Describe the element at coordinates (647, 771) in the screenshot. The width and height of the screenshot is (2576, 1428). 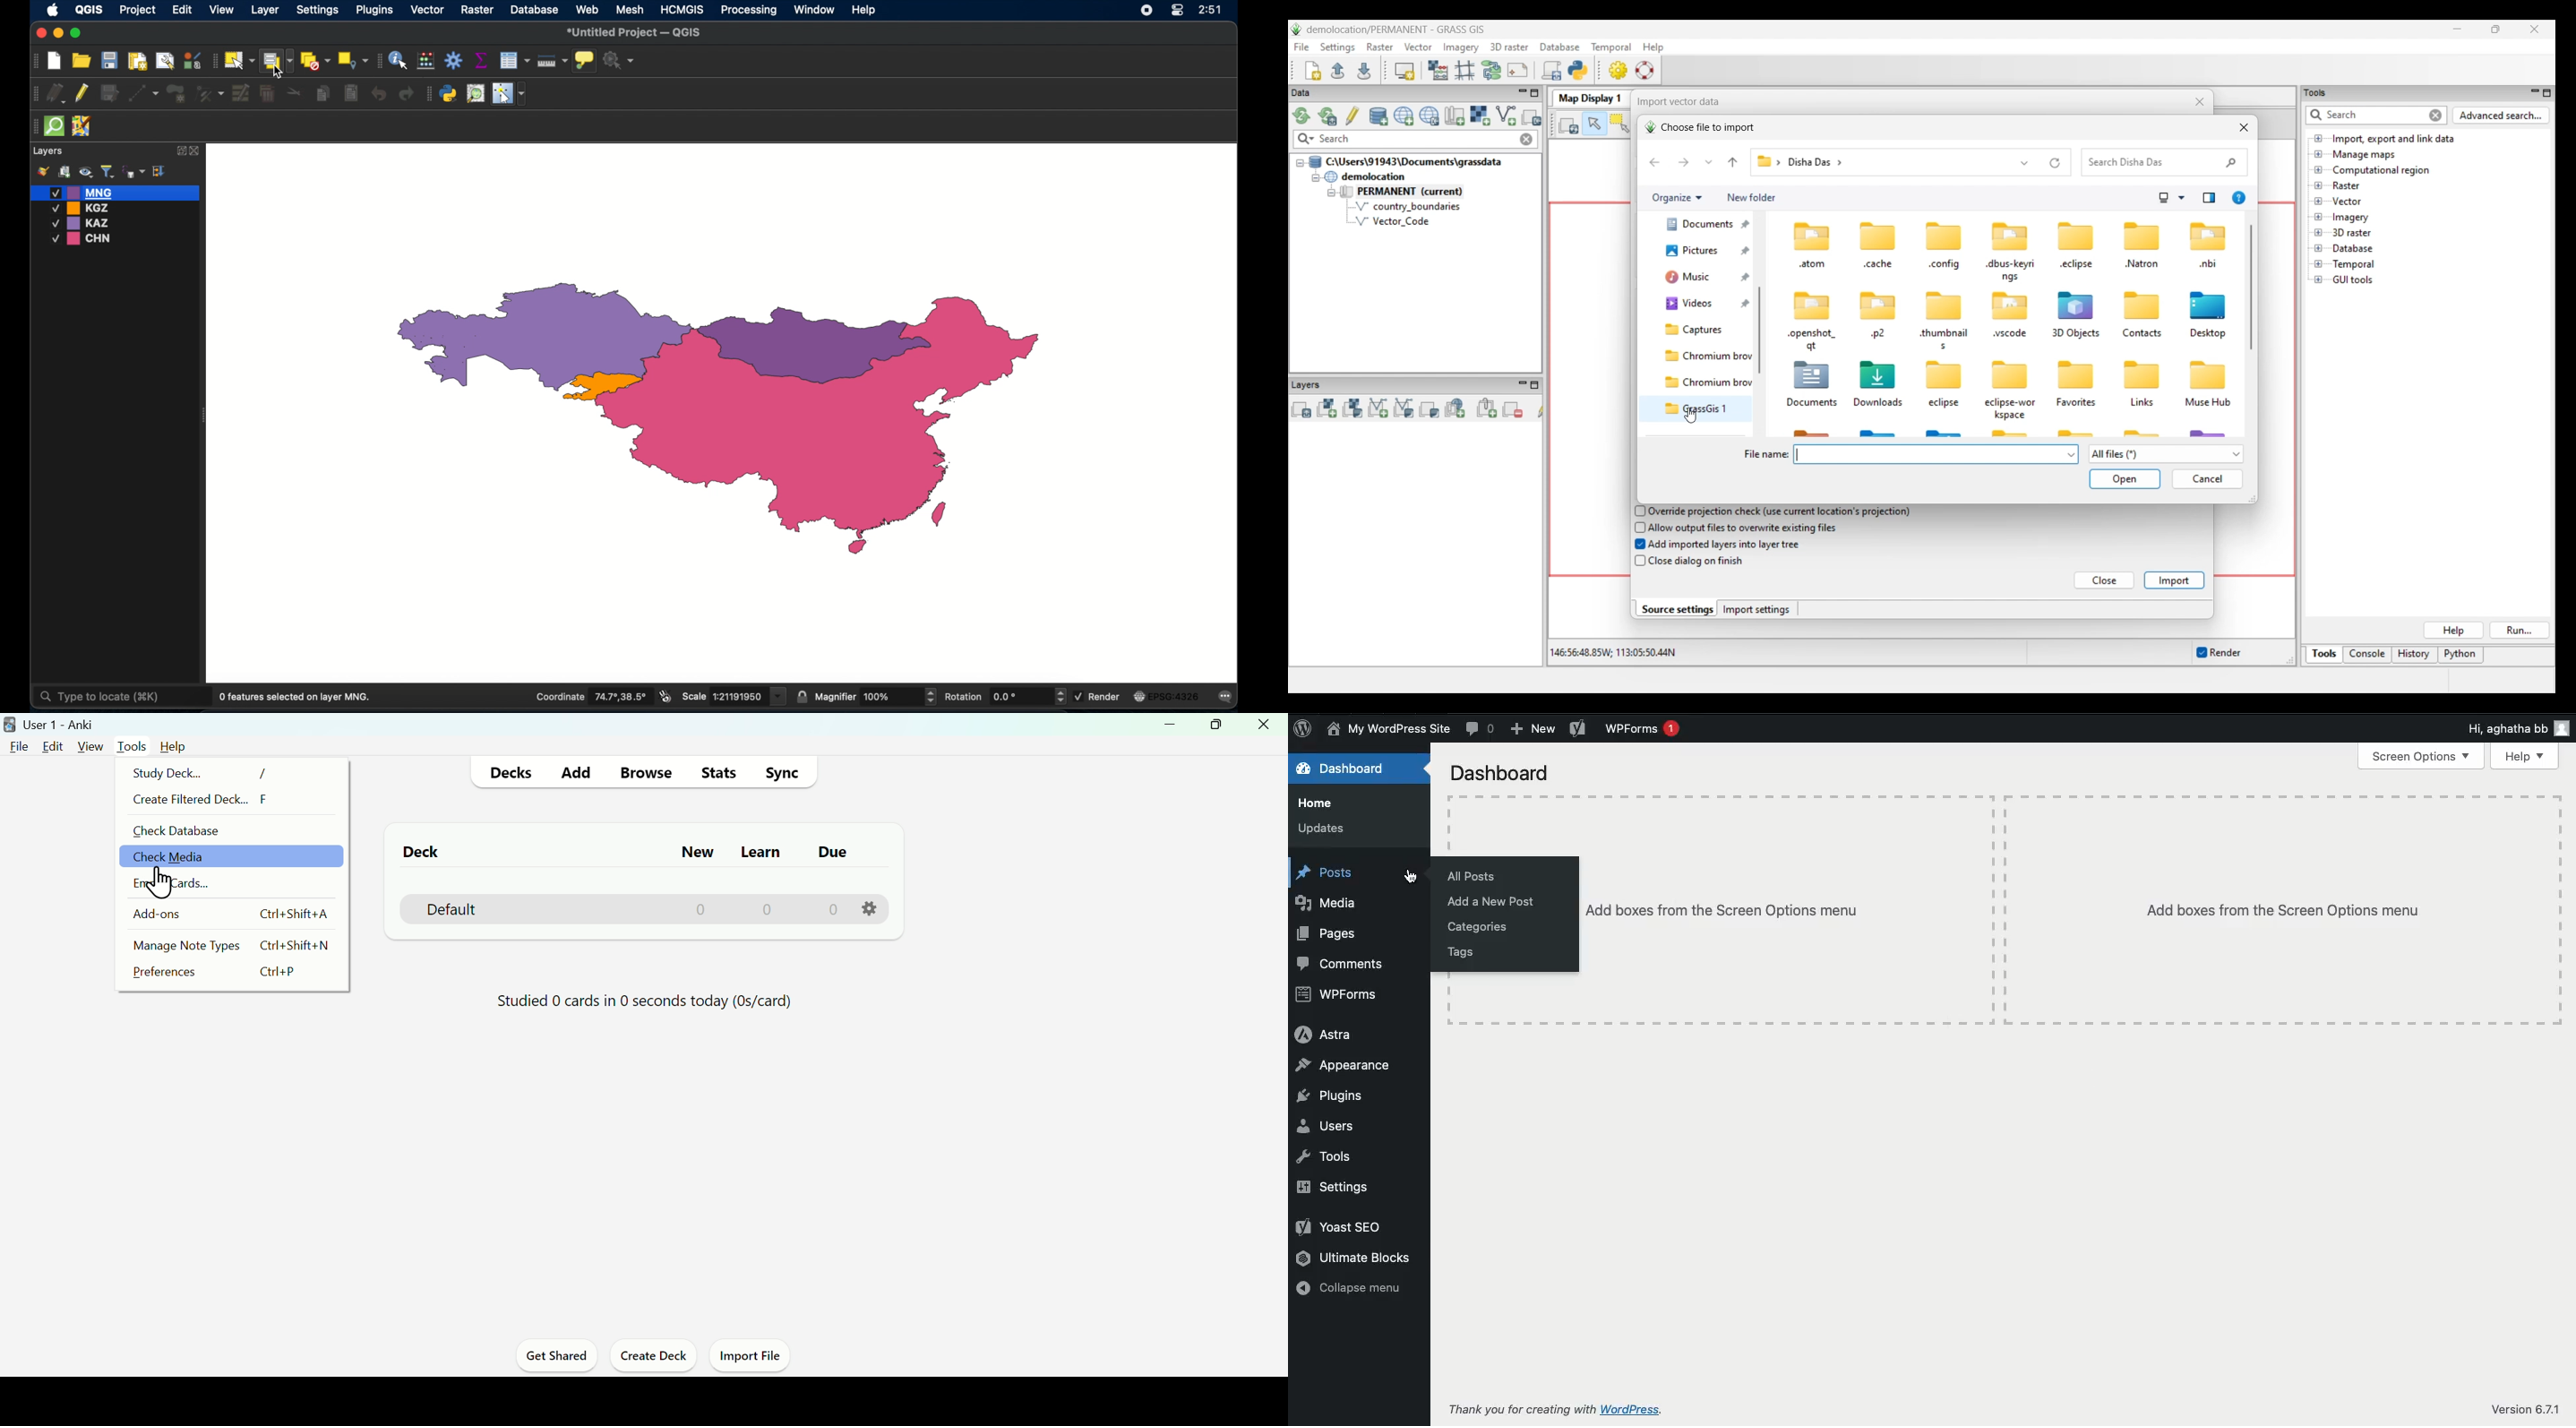
I see `Browse` at that location.